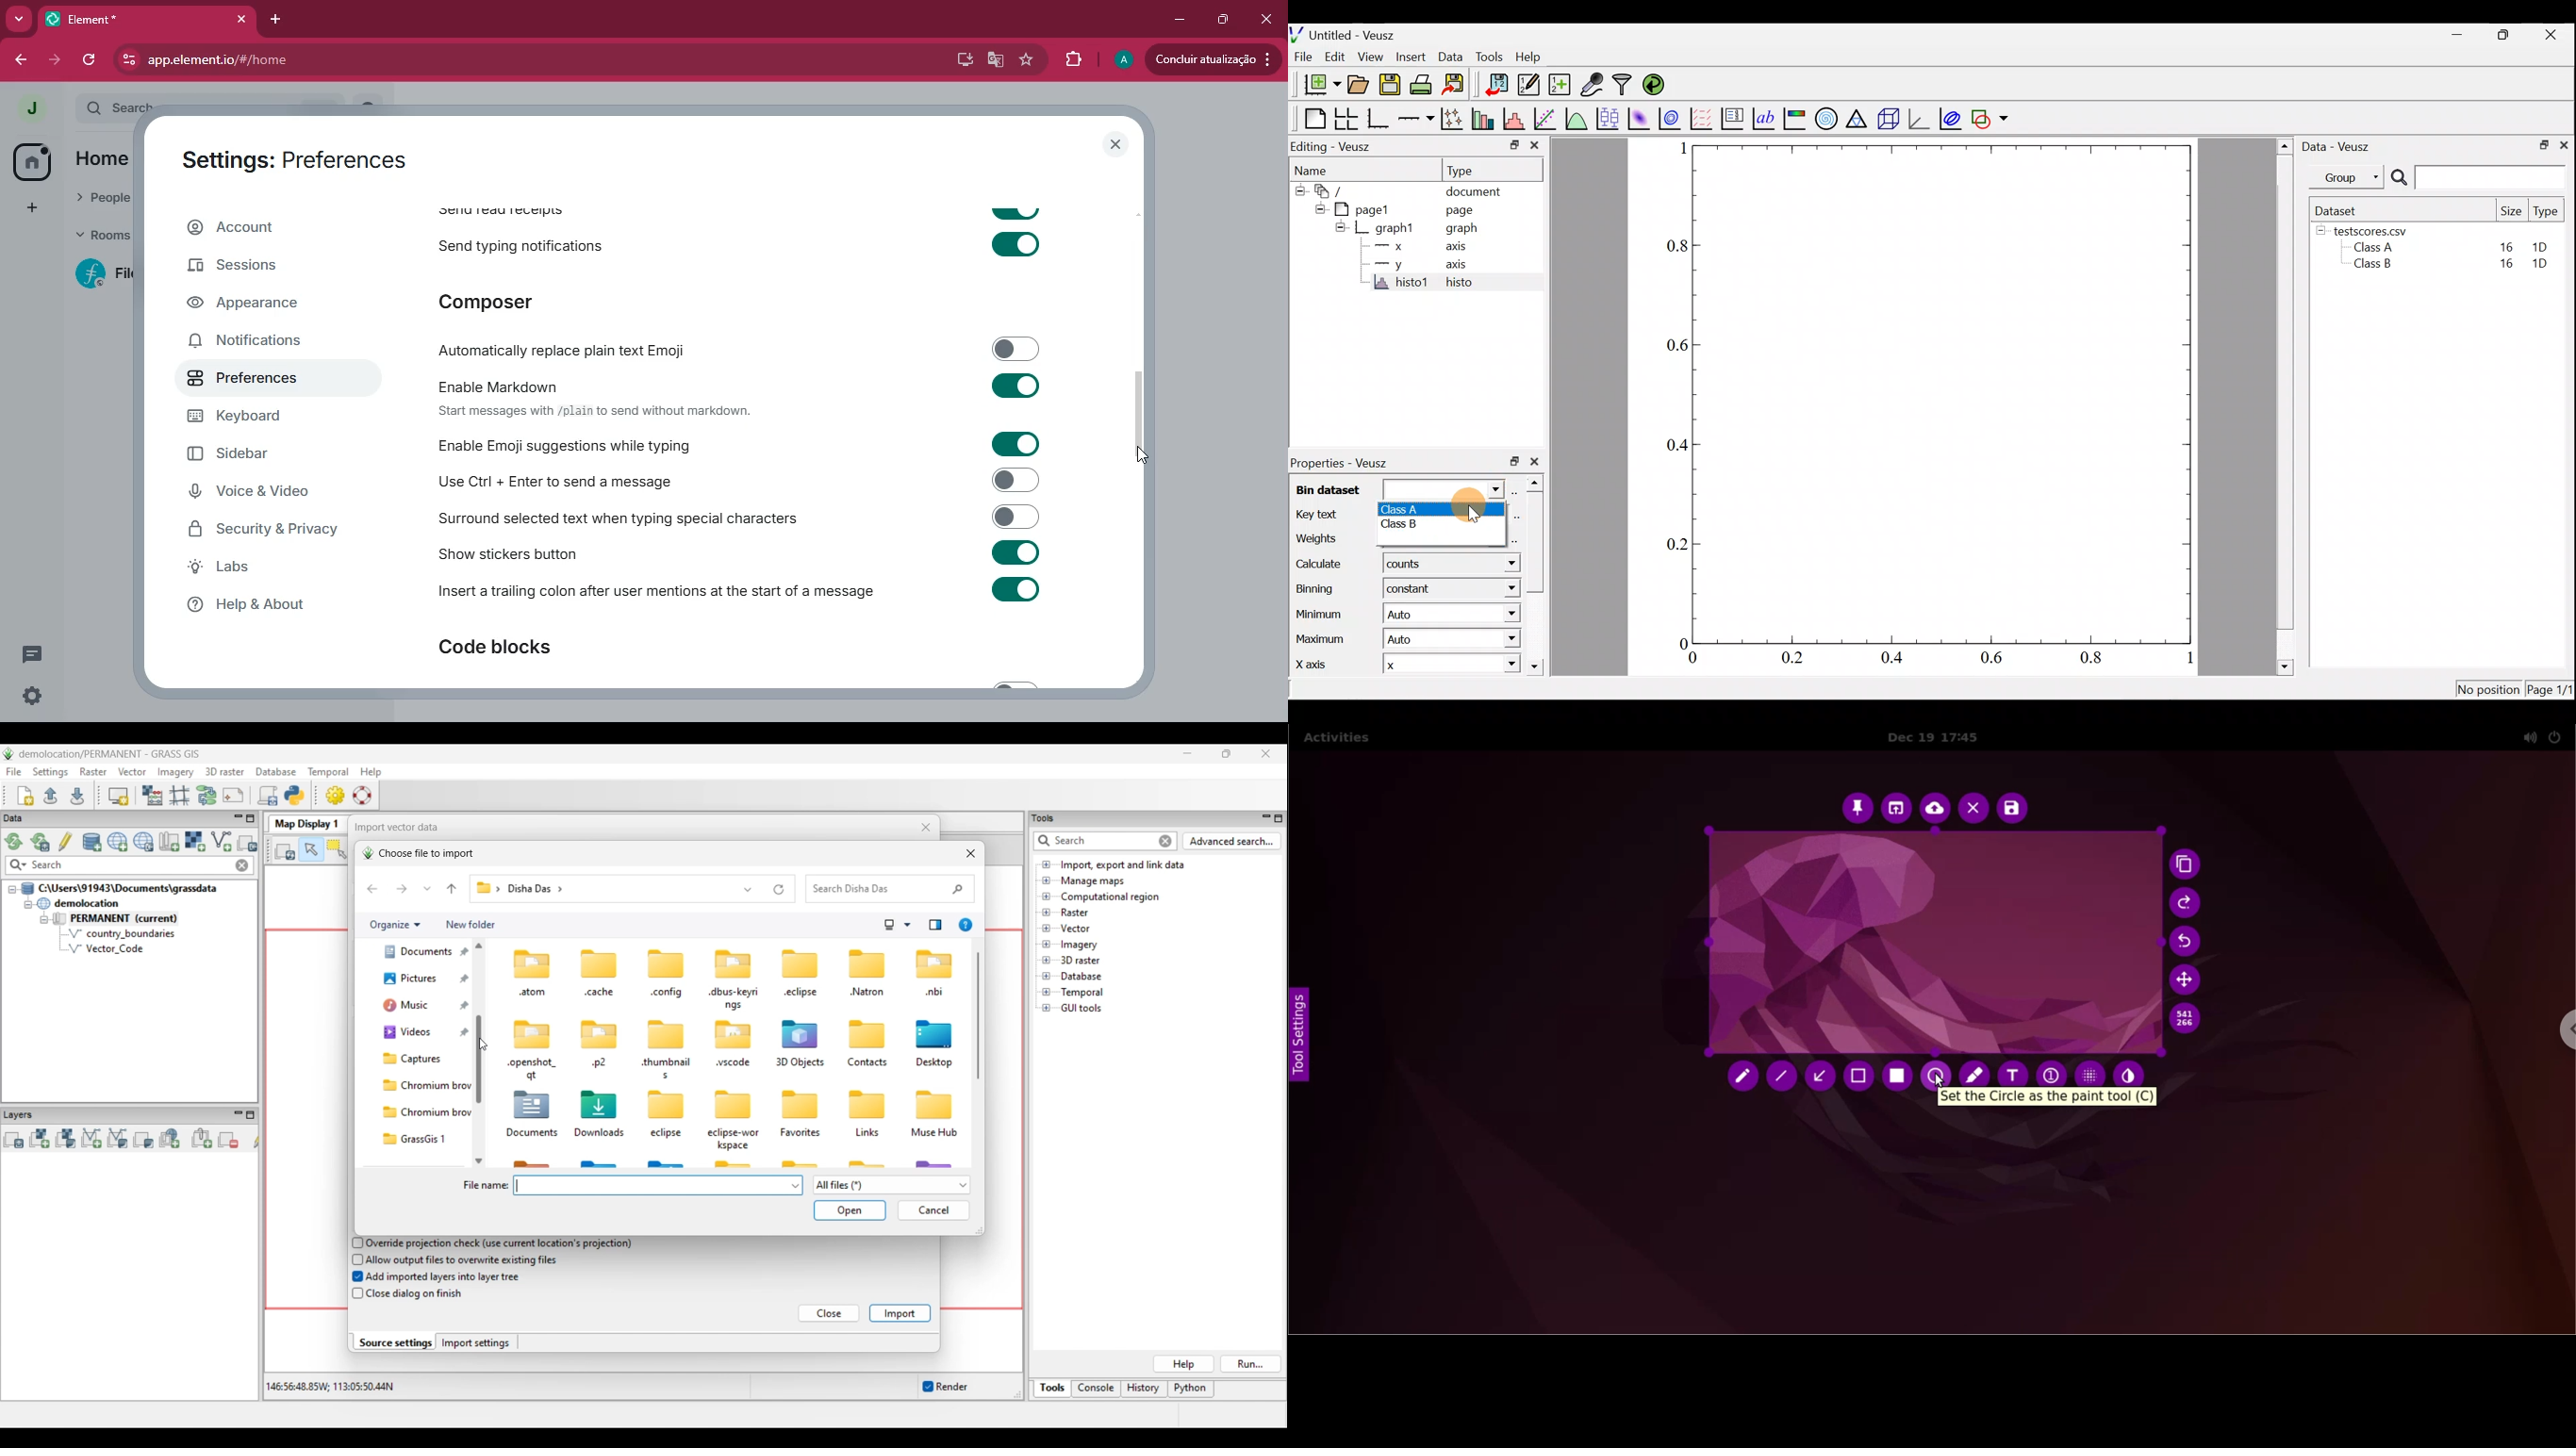 The width and height of the screenshot is (2576, 1456). Describe the element at coordinates (1472, 510) in the screenshot. I see `cursor` at that location.